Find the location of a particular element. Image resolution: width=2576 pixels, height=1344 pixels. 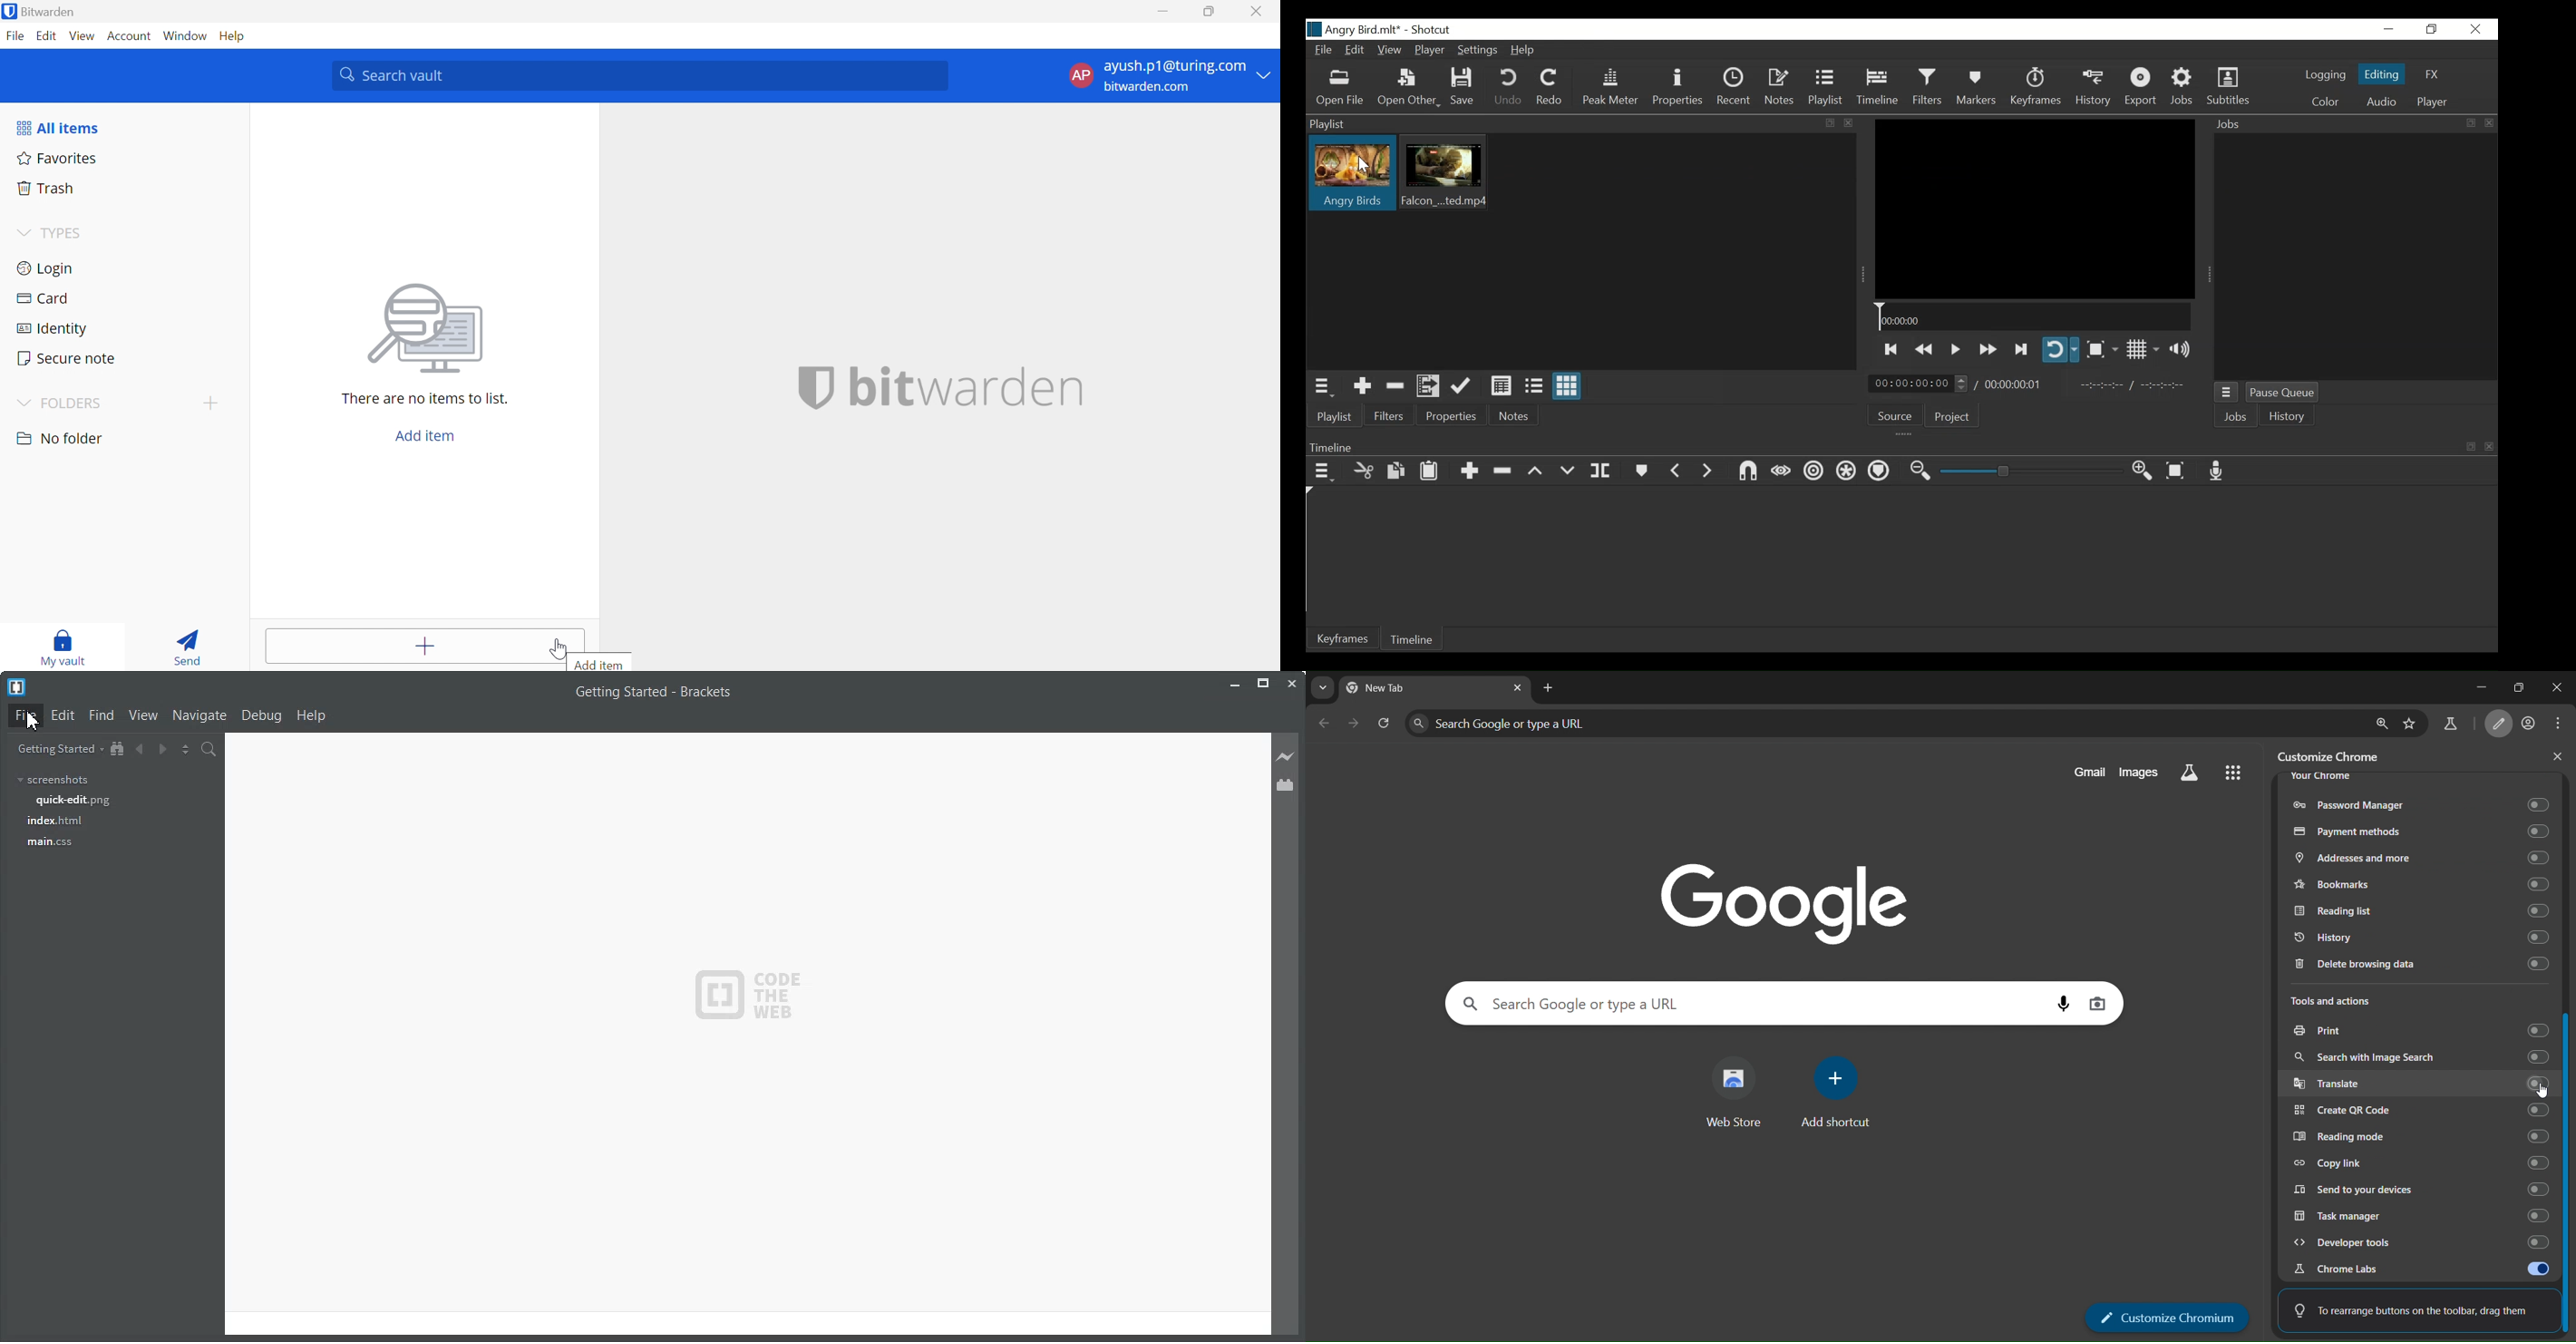

Logo is located at coordinates (16, 686).